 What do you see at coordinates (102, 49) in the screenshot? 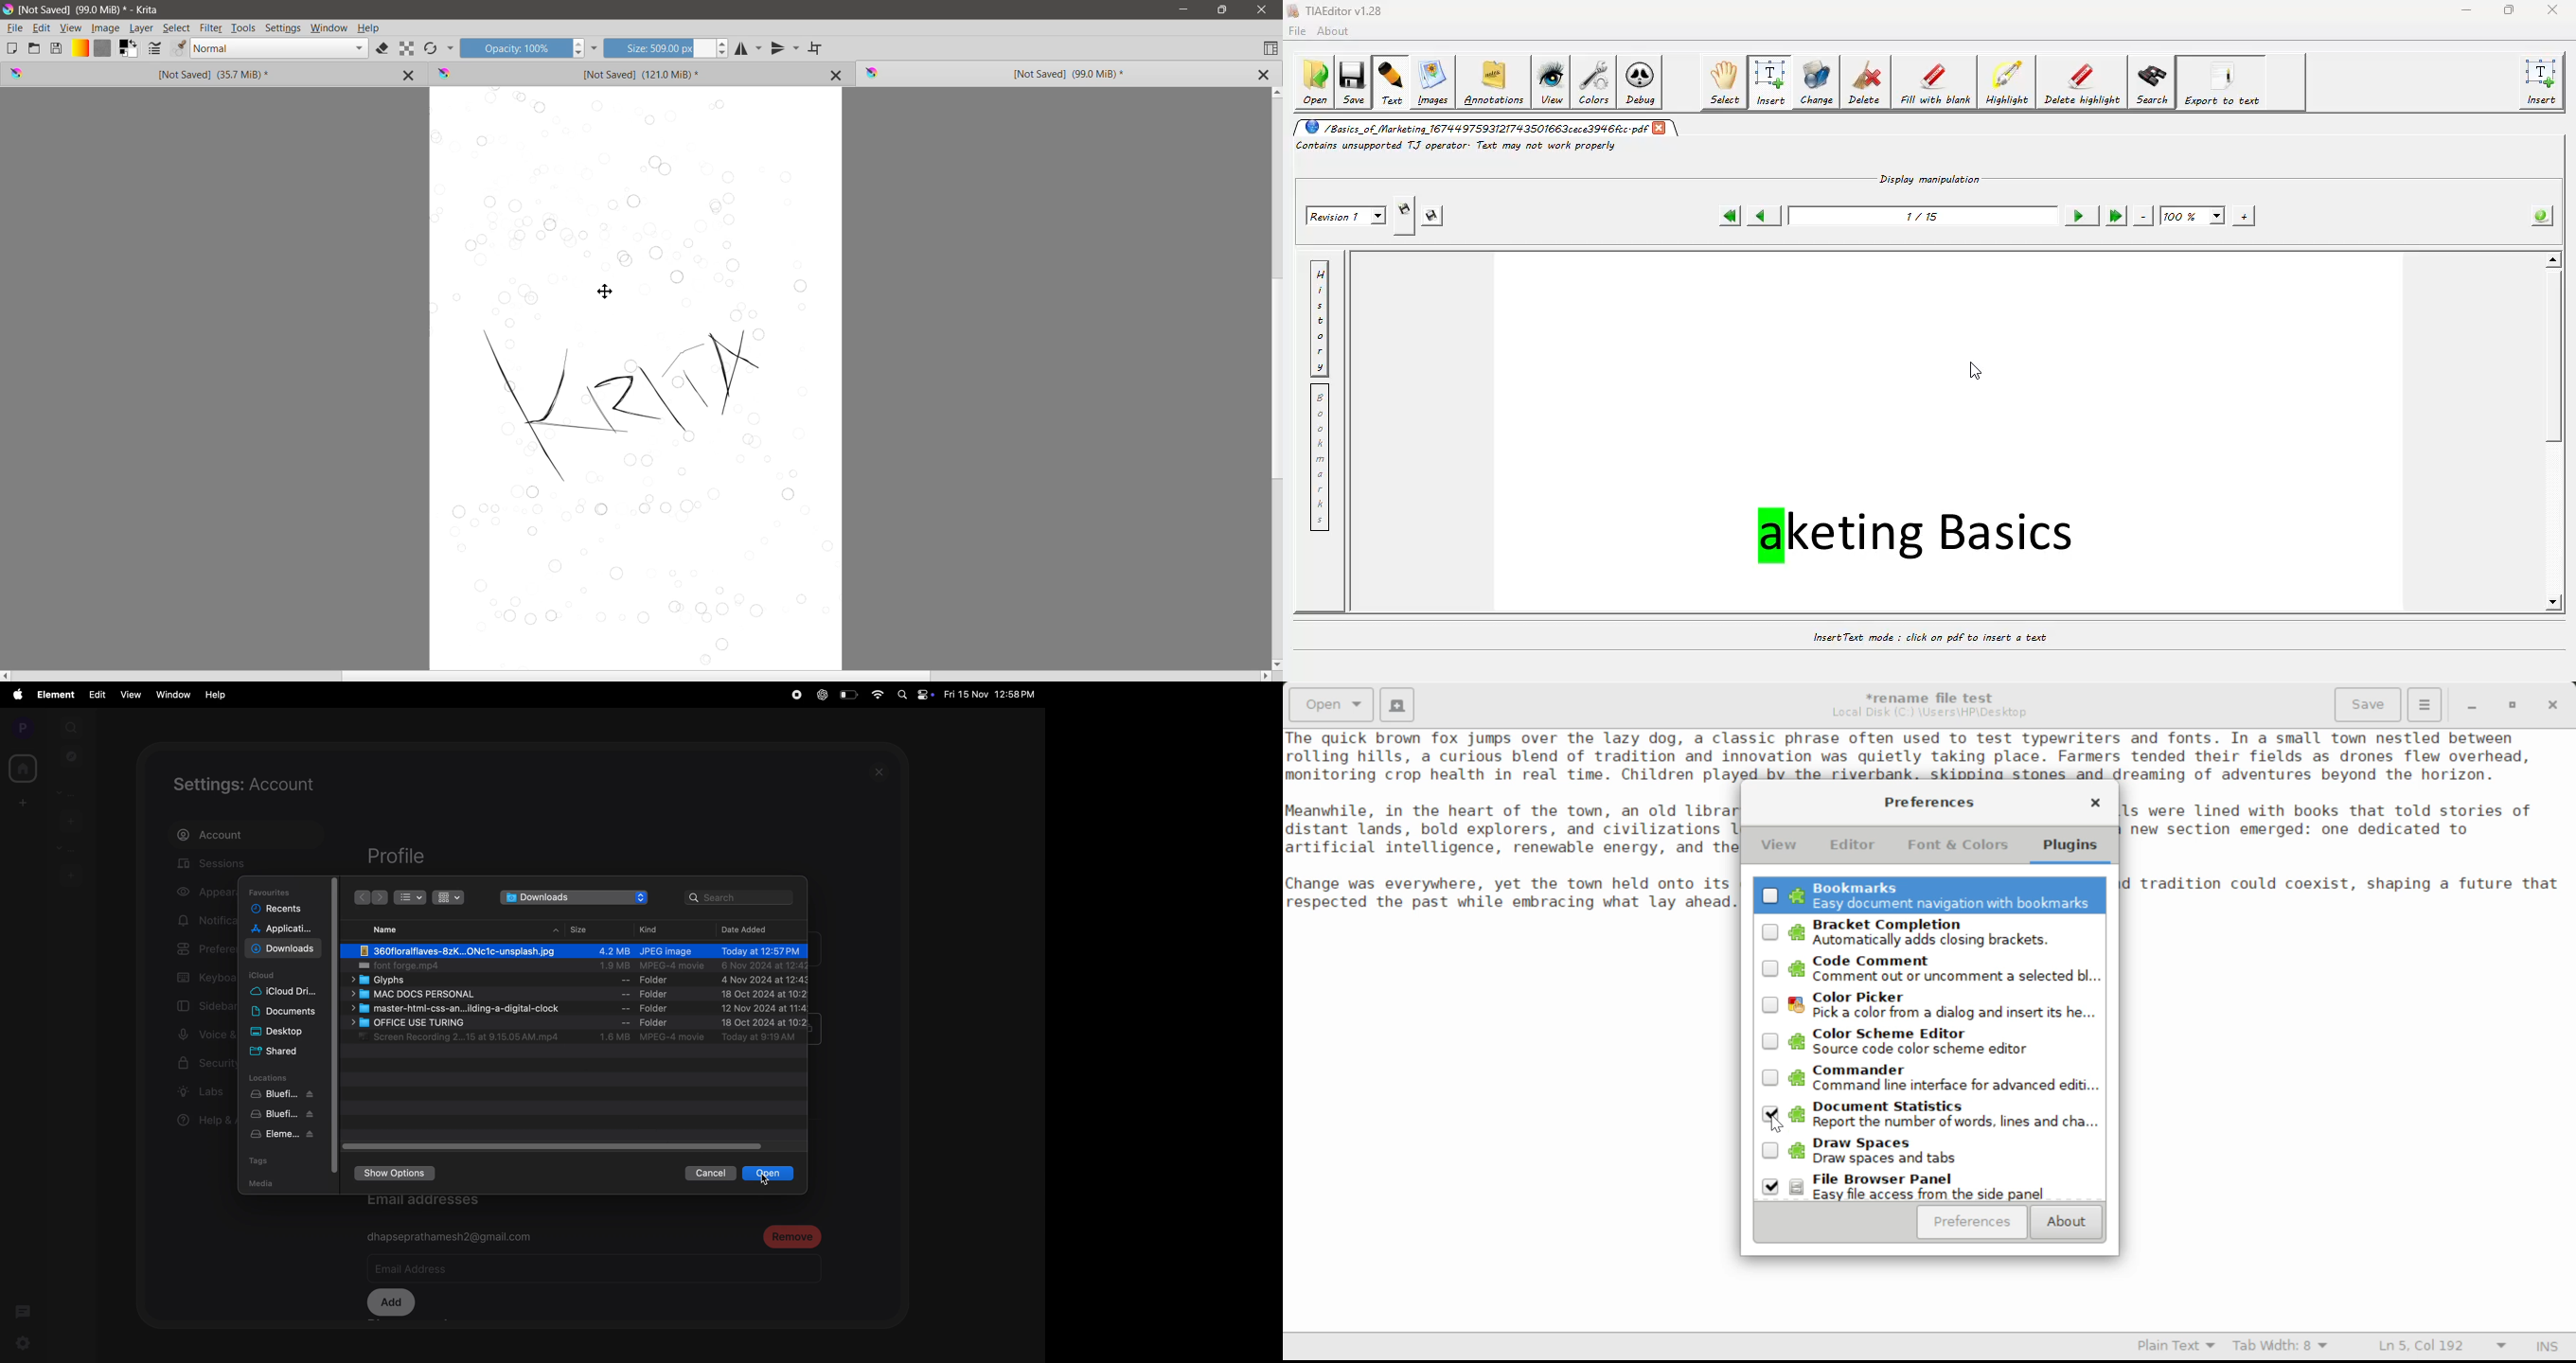
I see `Fill Patterns` at bounding box center [102, 49].